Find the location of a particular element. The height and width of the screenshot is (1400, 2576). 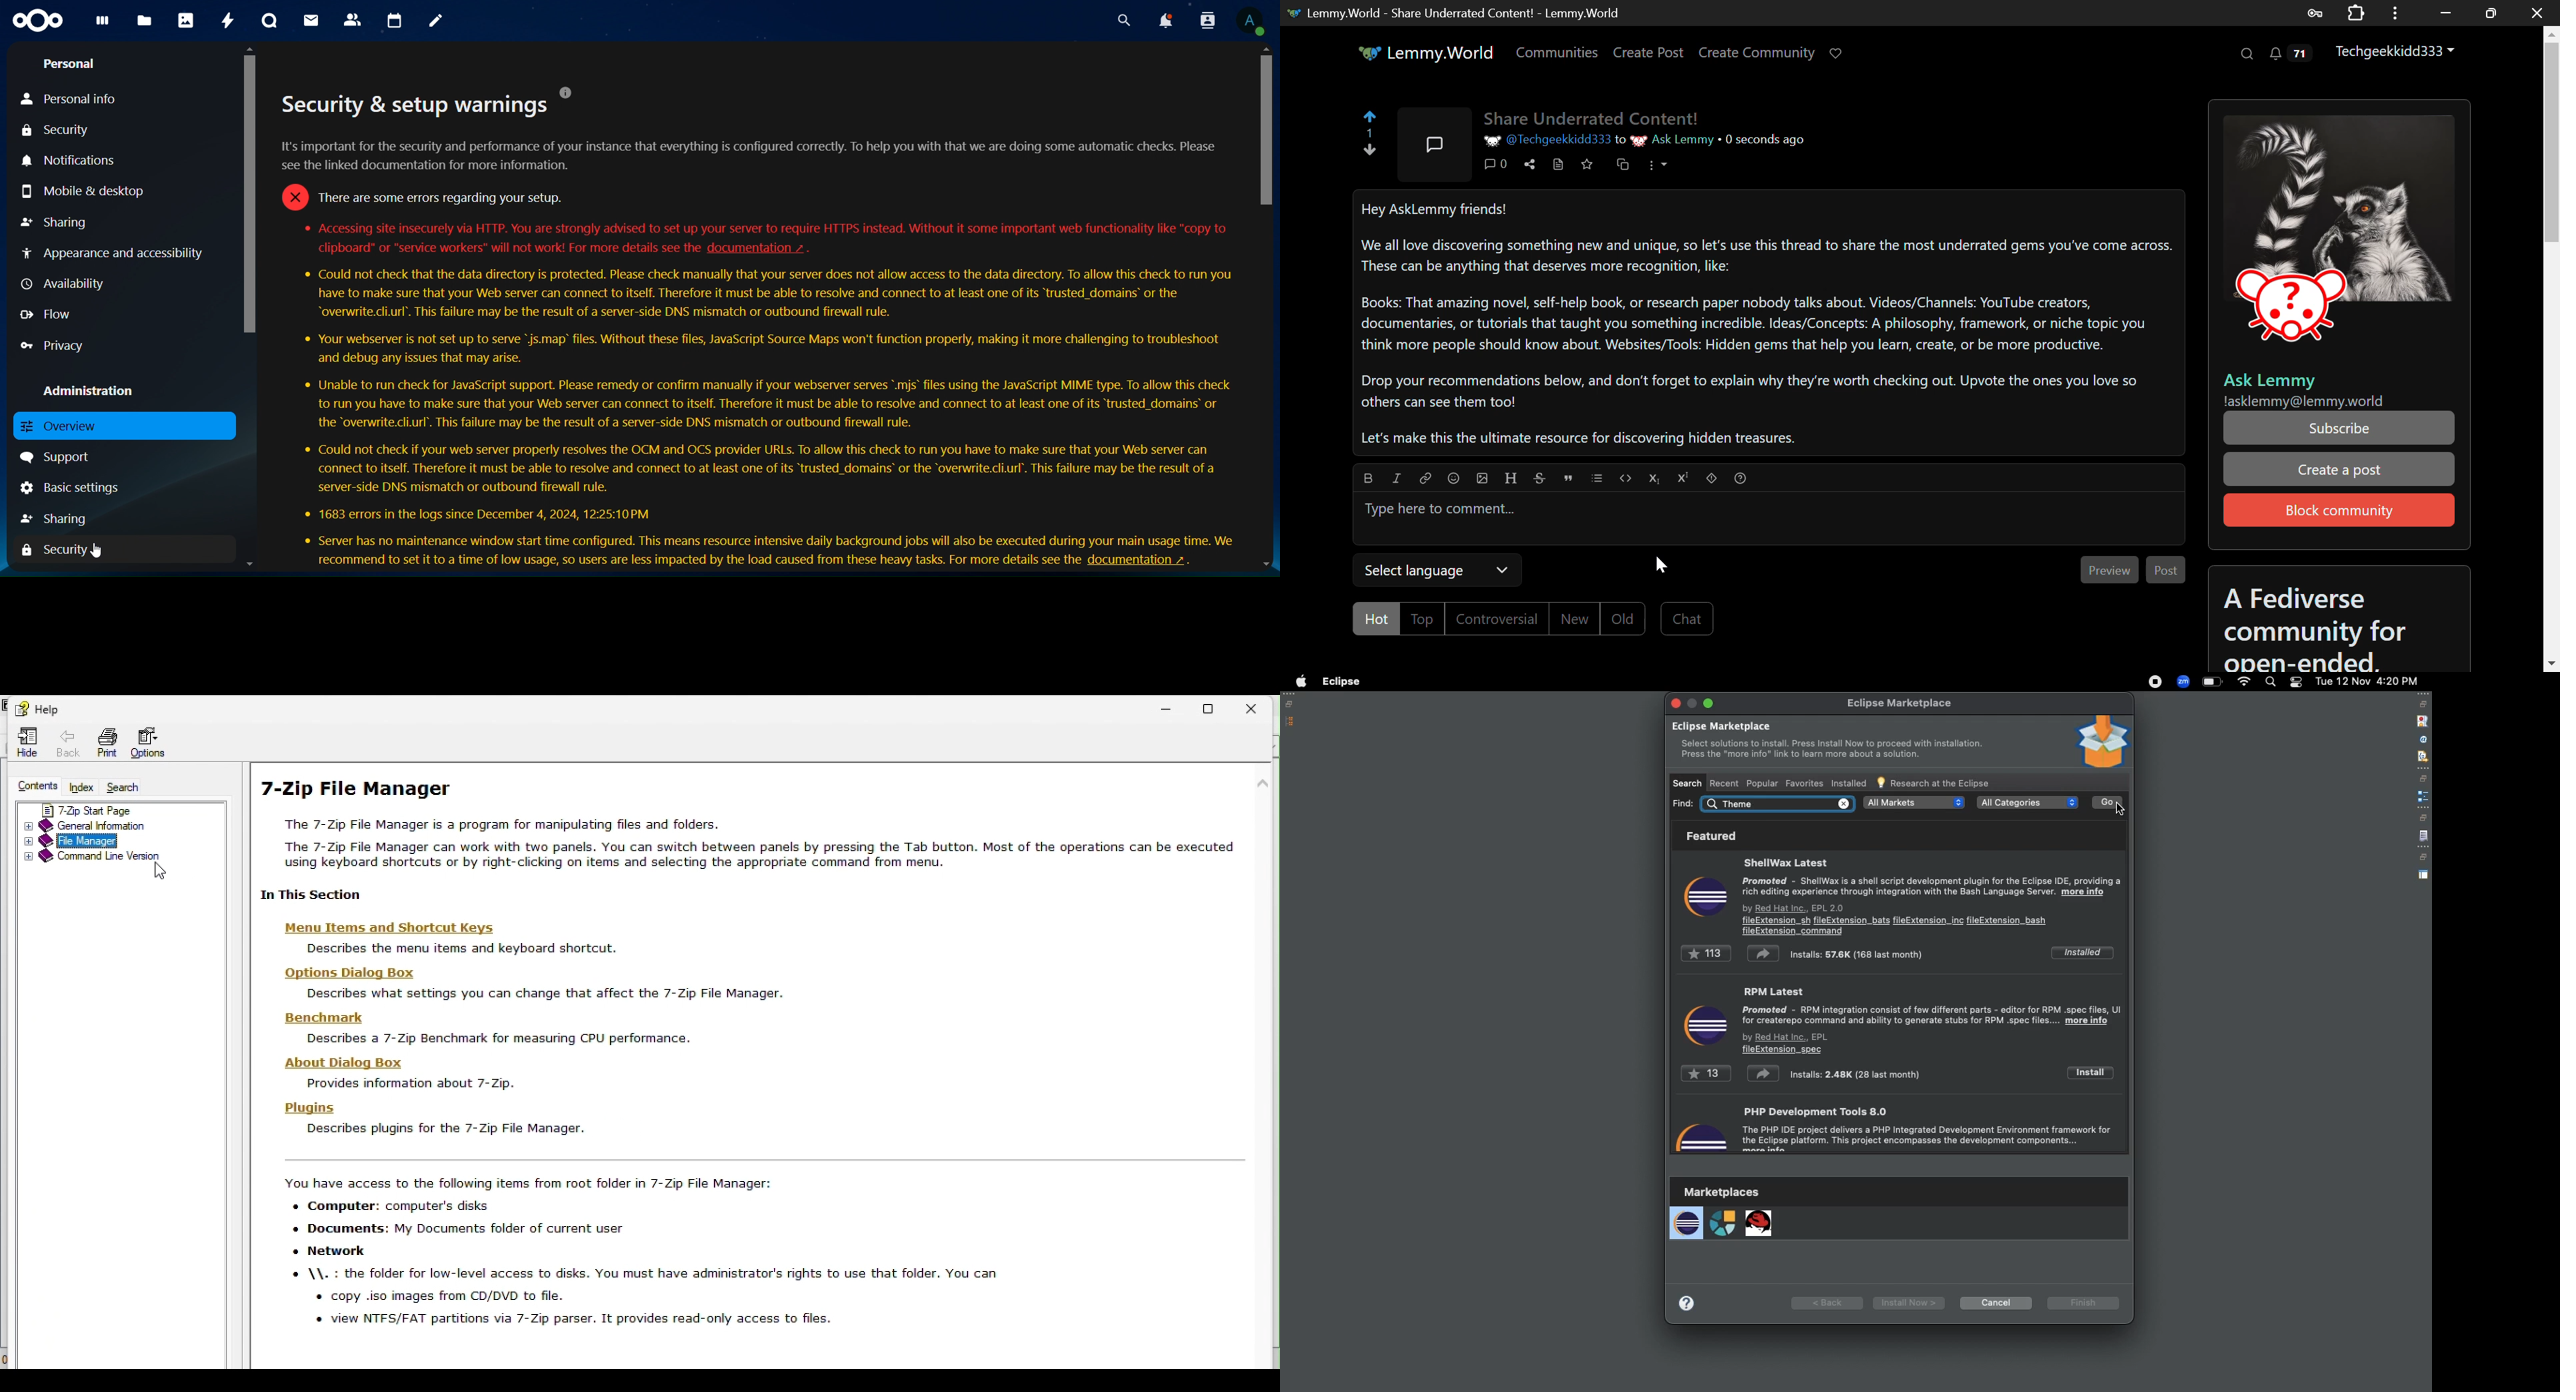

Communities is located at coordinates (1555, 53).